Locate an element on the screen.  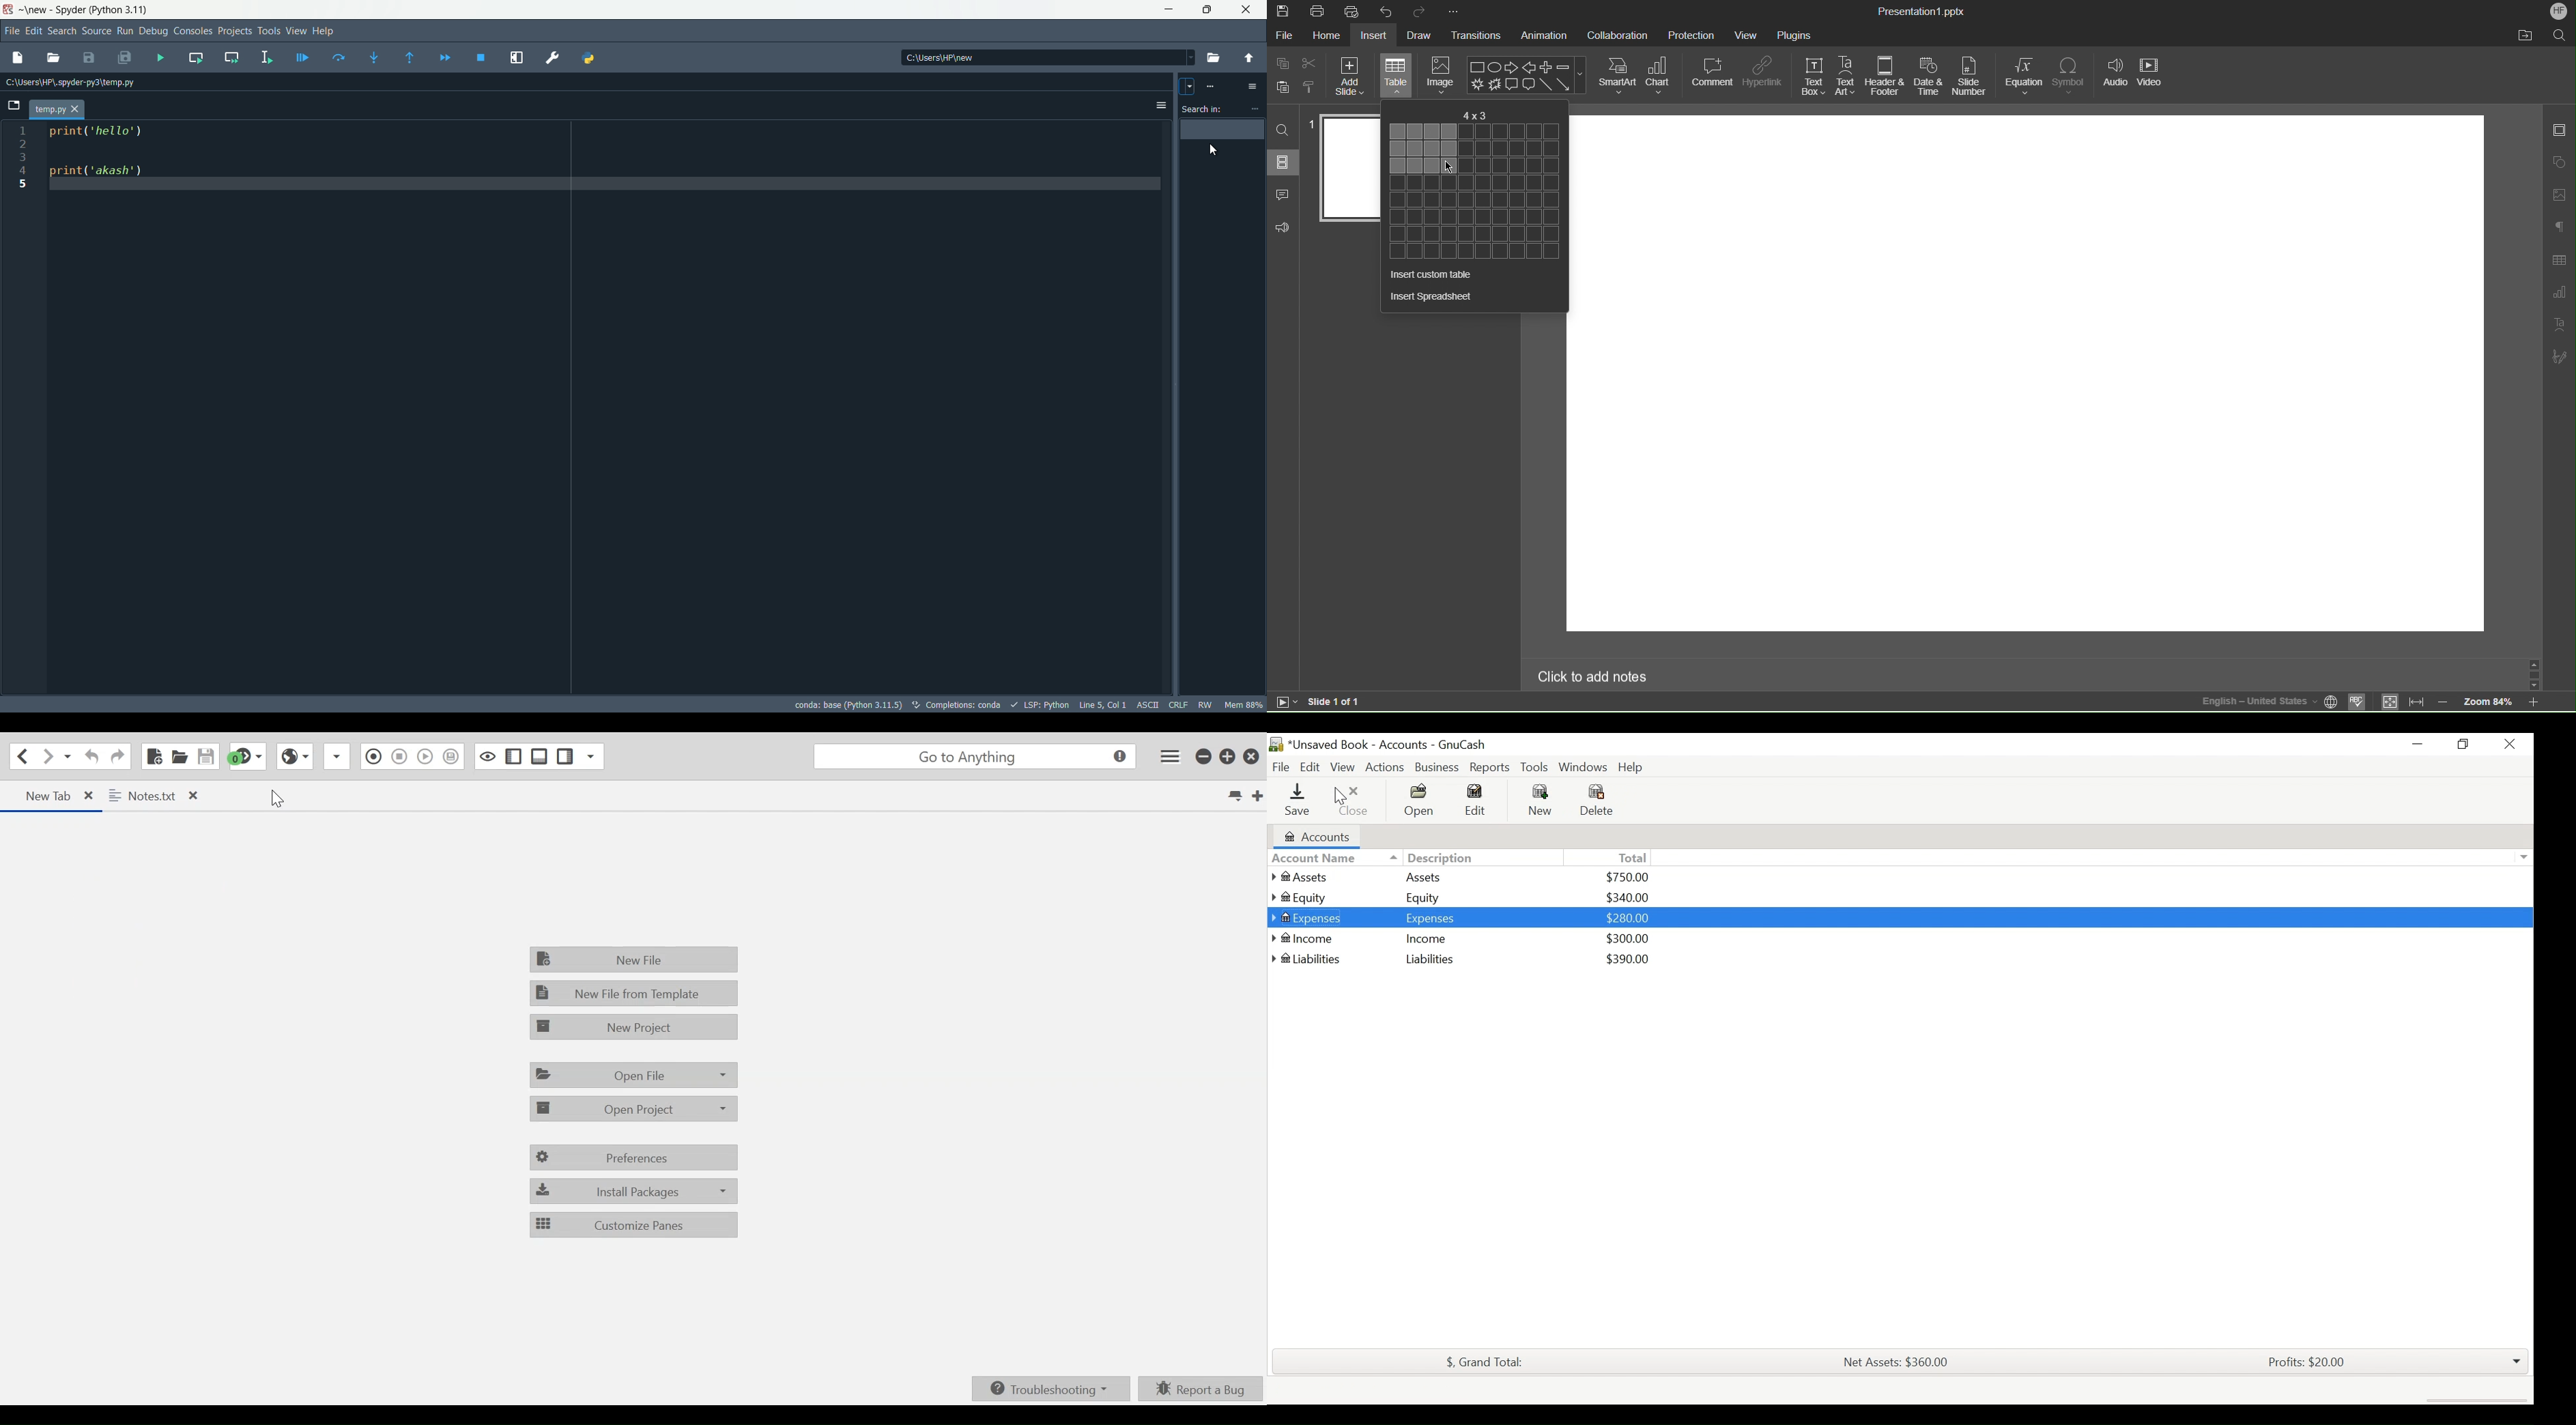
Edit is located at coordinates (1479, 800).